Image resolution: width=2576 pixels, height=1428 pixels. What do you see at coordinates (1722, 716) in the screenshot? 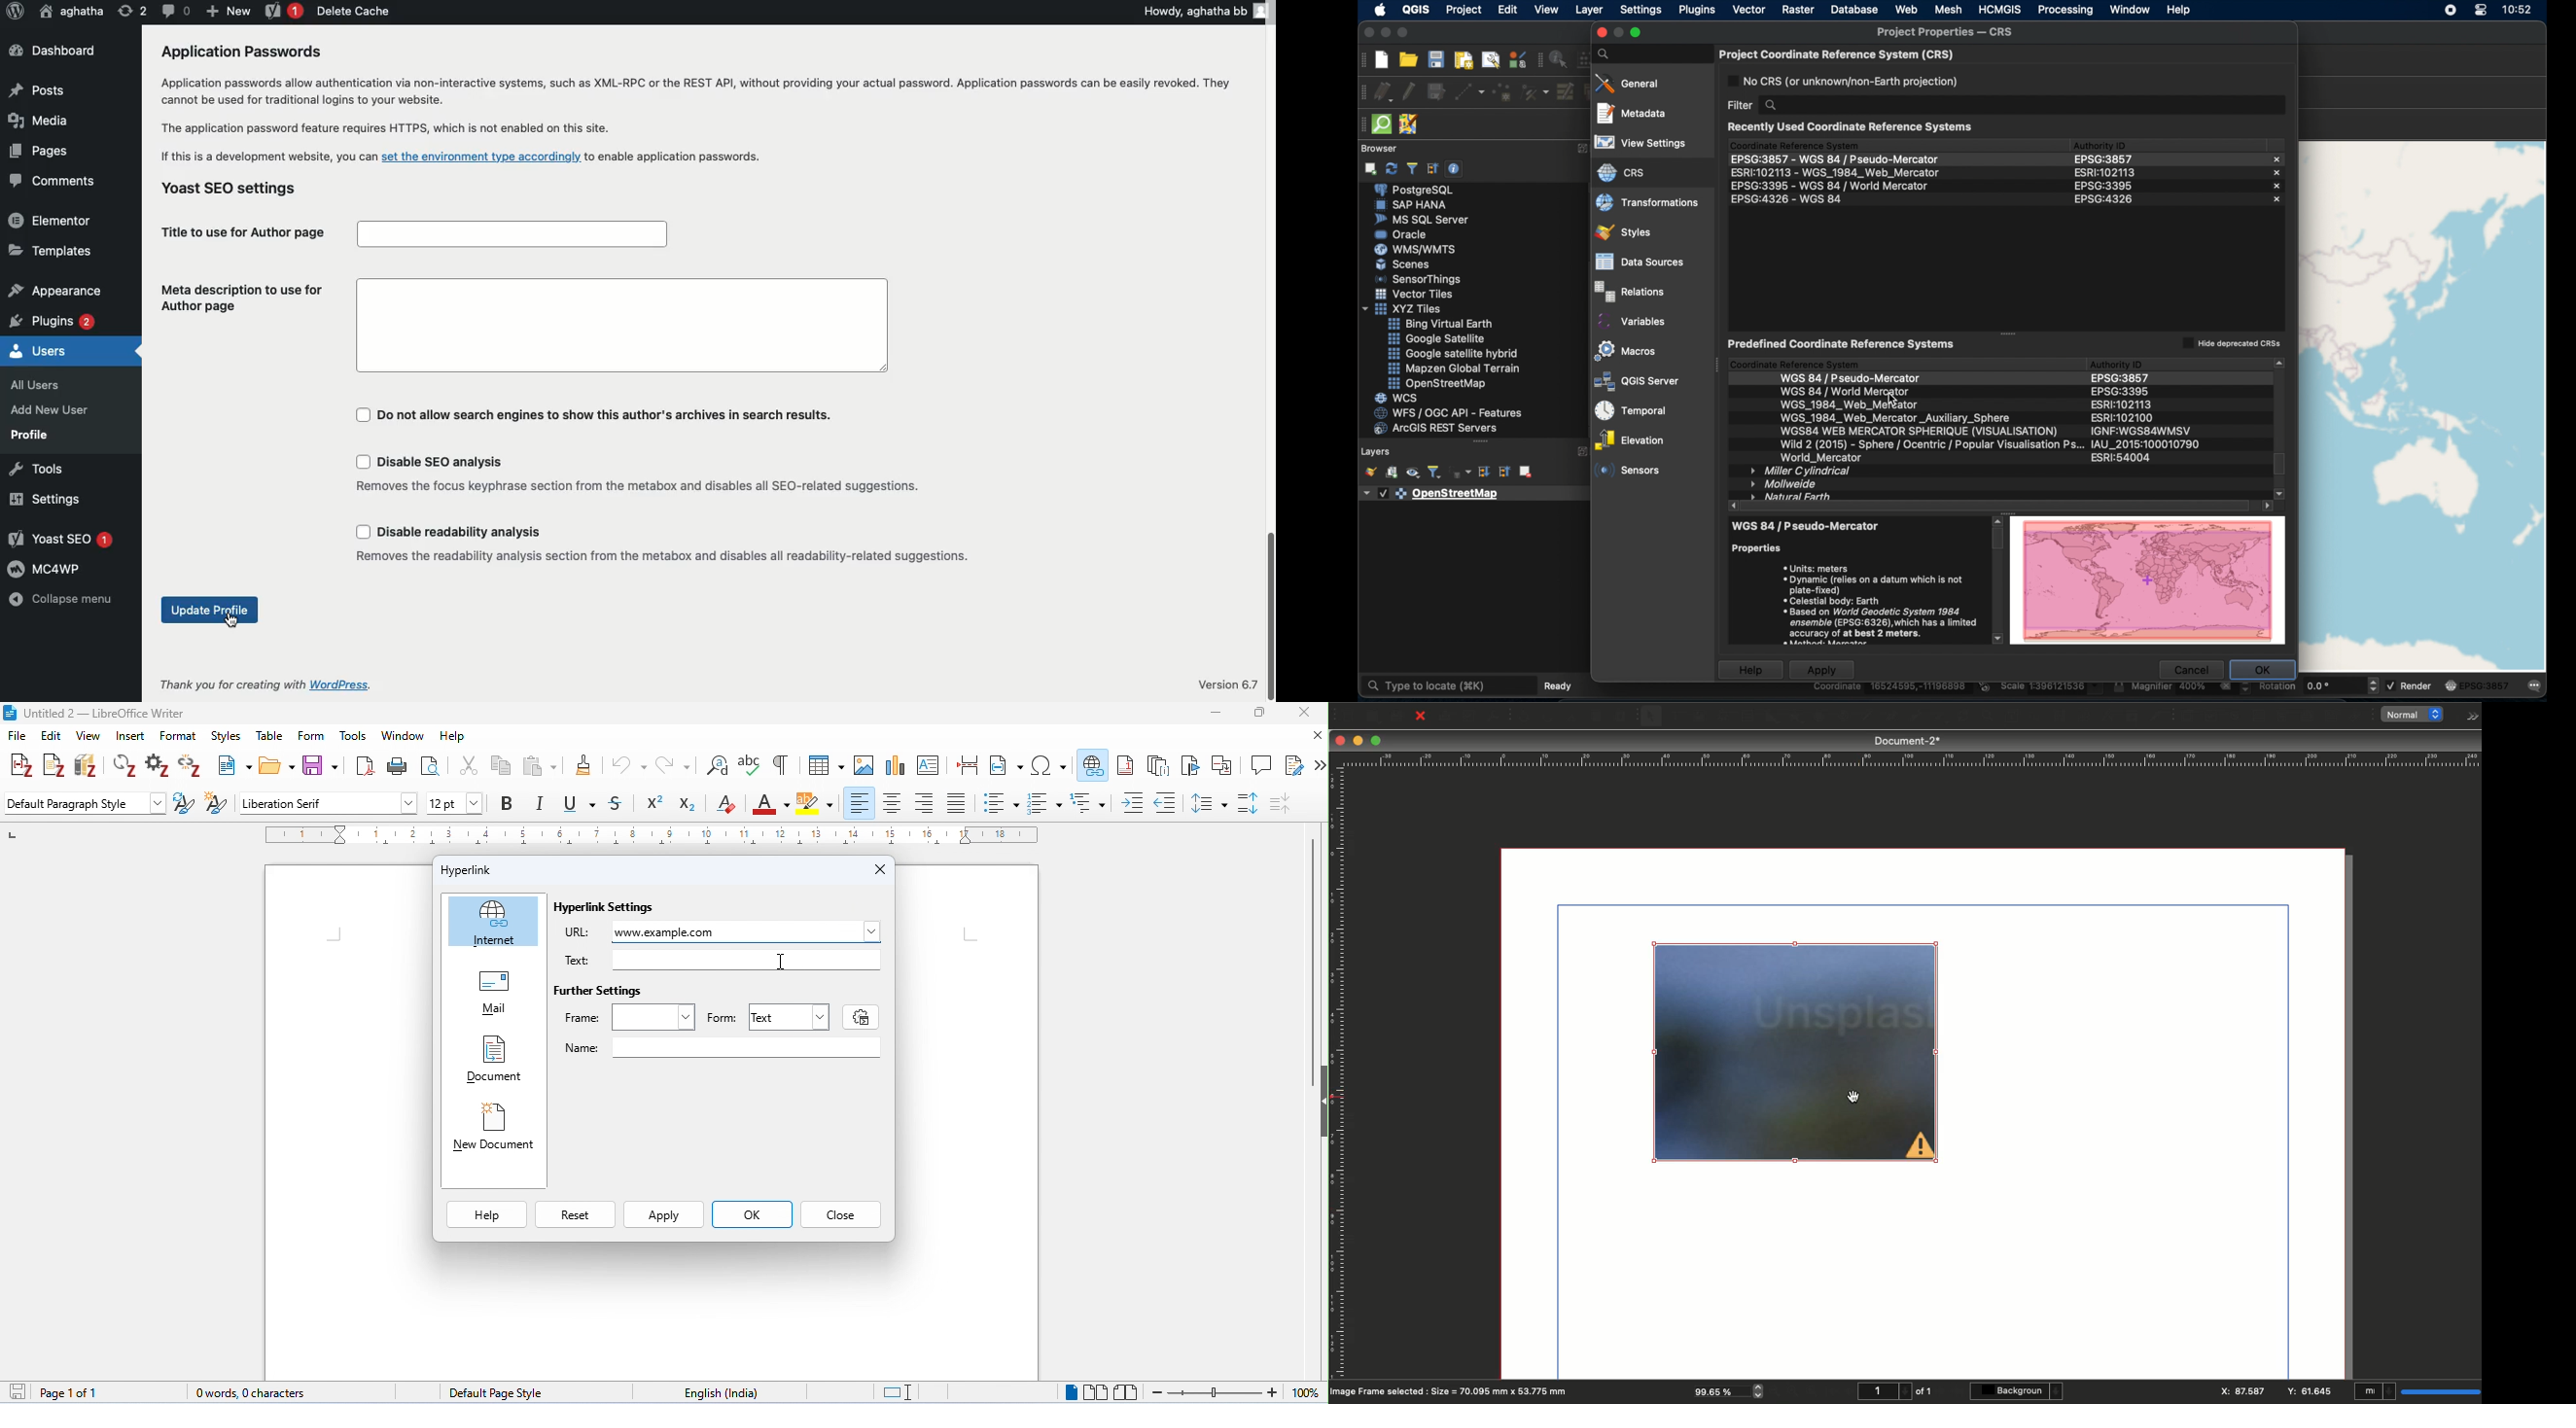
I see `Render frame` at bounding box center [1722, 716].